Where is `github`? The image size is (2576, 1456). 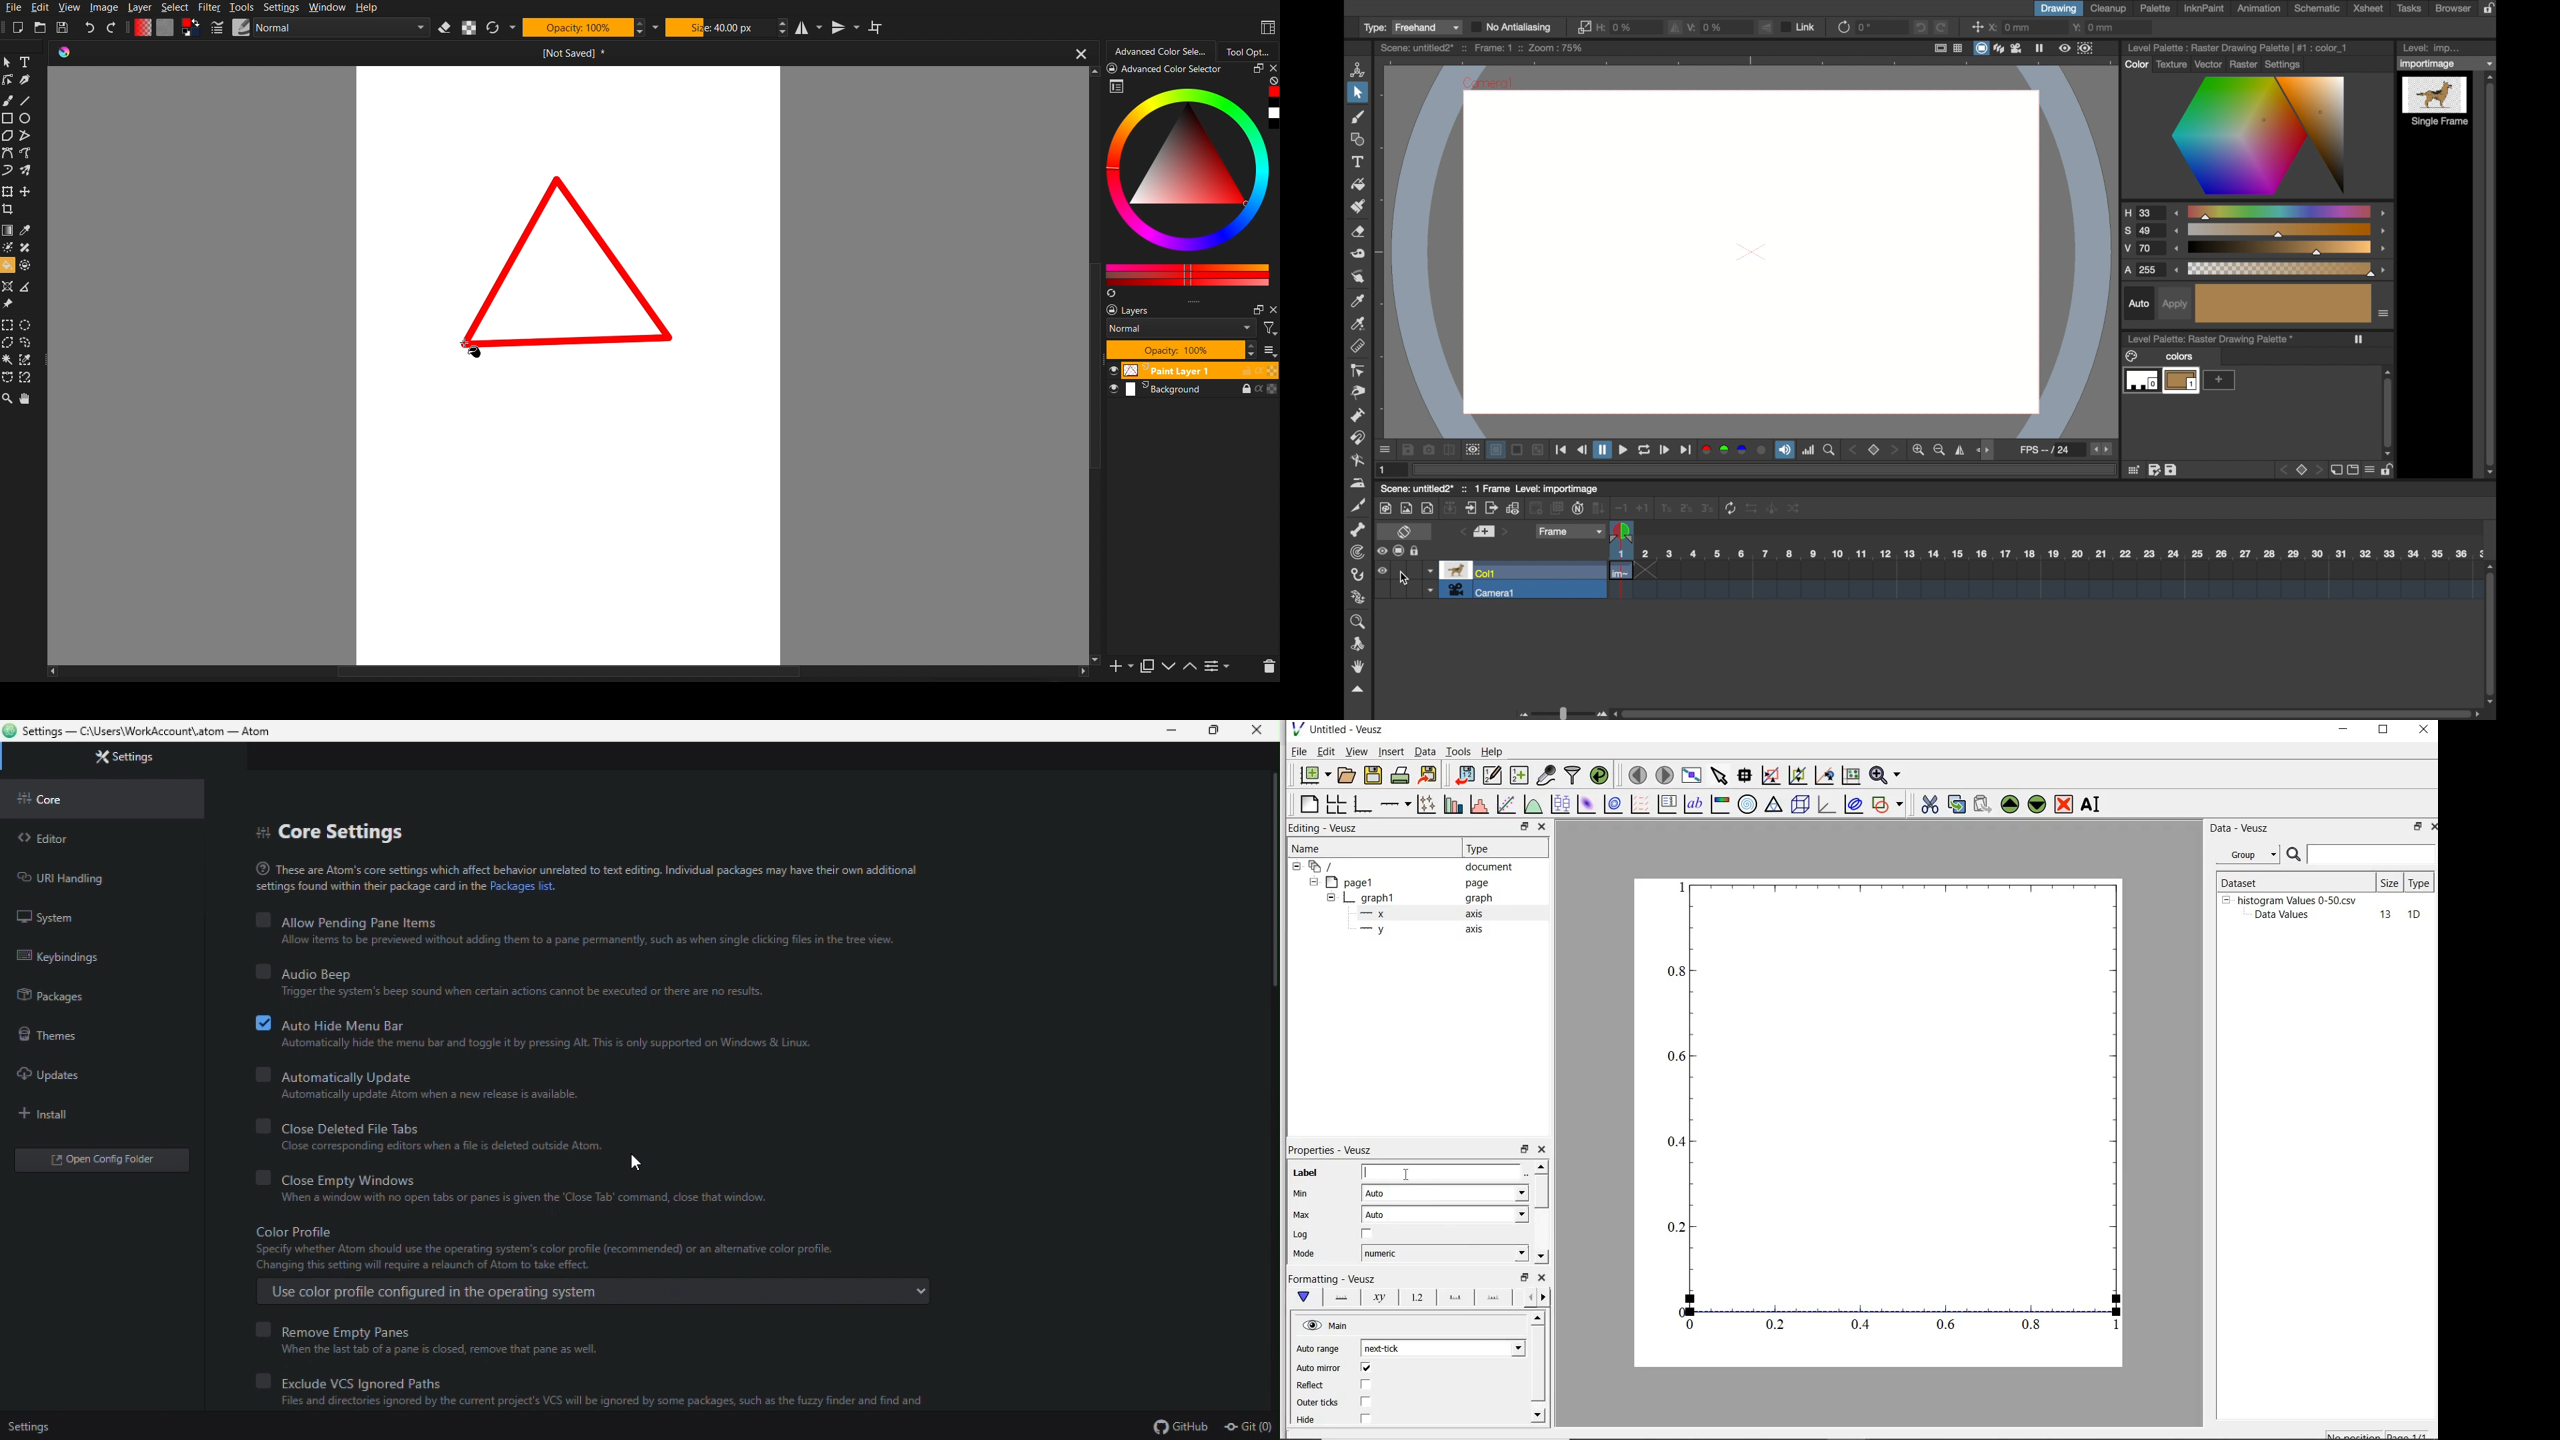
github is located at coordinates (1184, 1428).